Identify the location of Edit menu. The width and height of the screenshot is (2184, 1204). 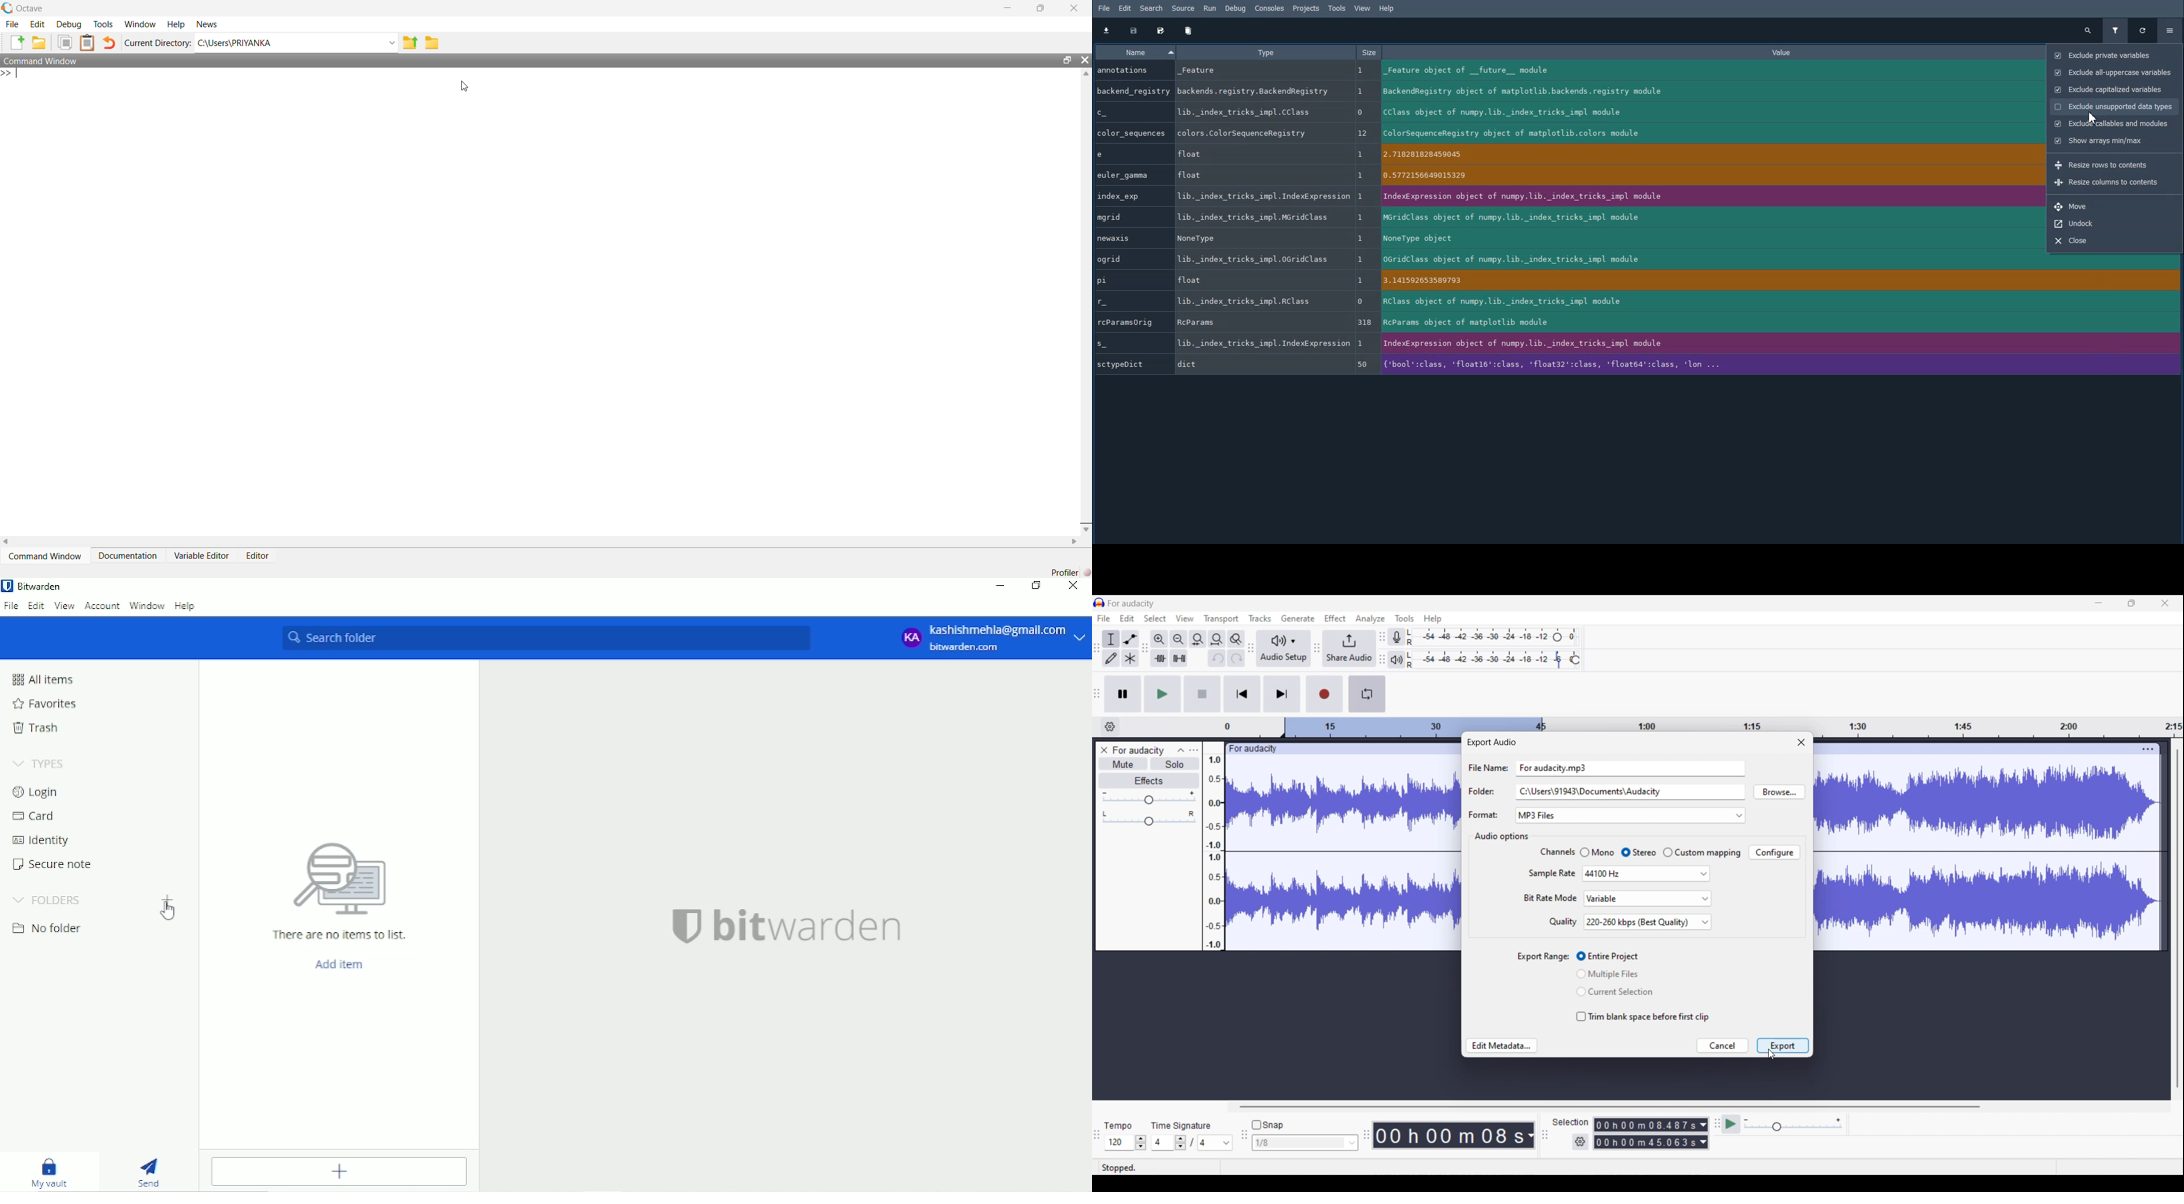
(1127, 618).